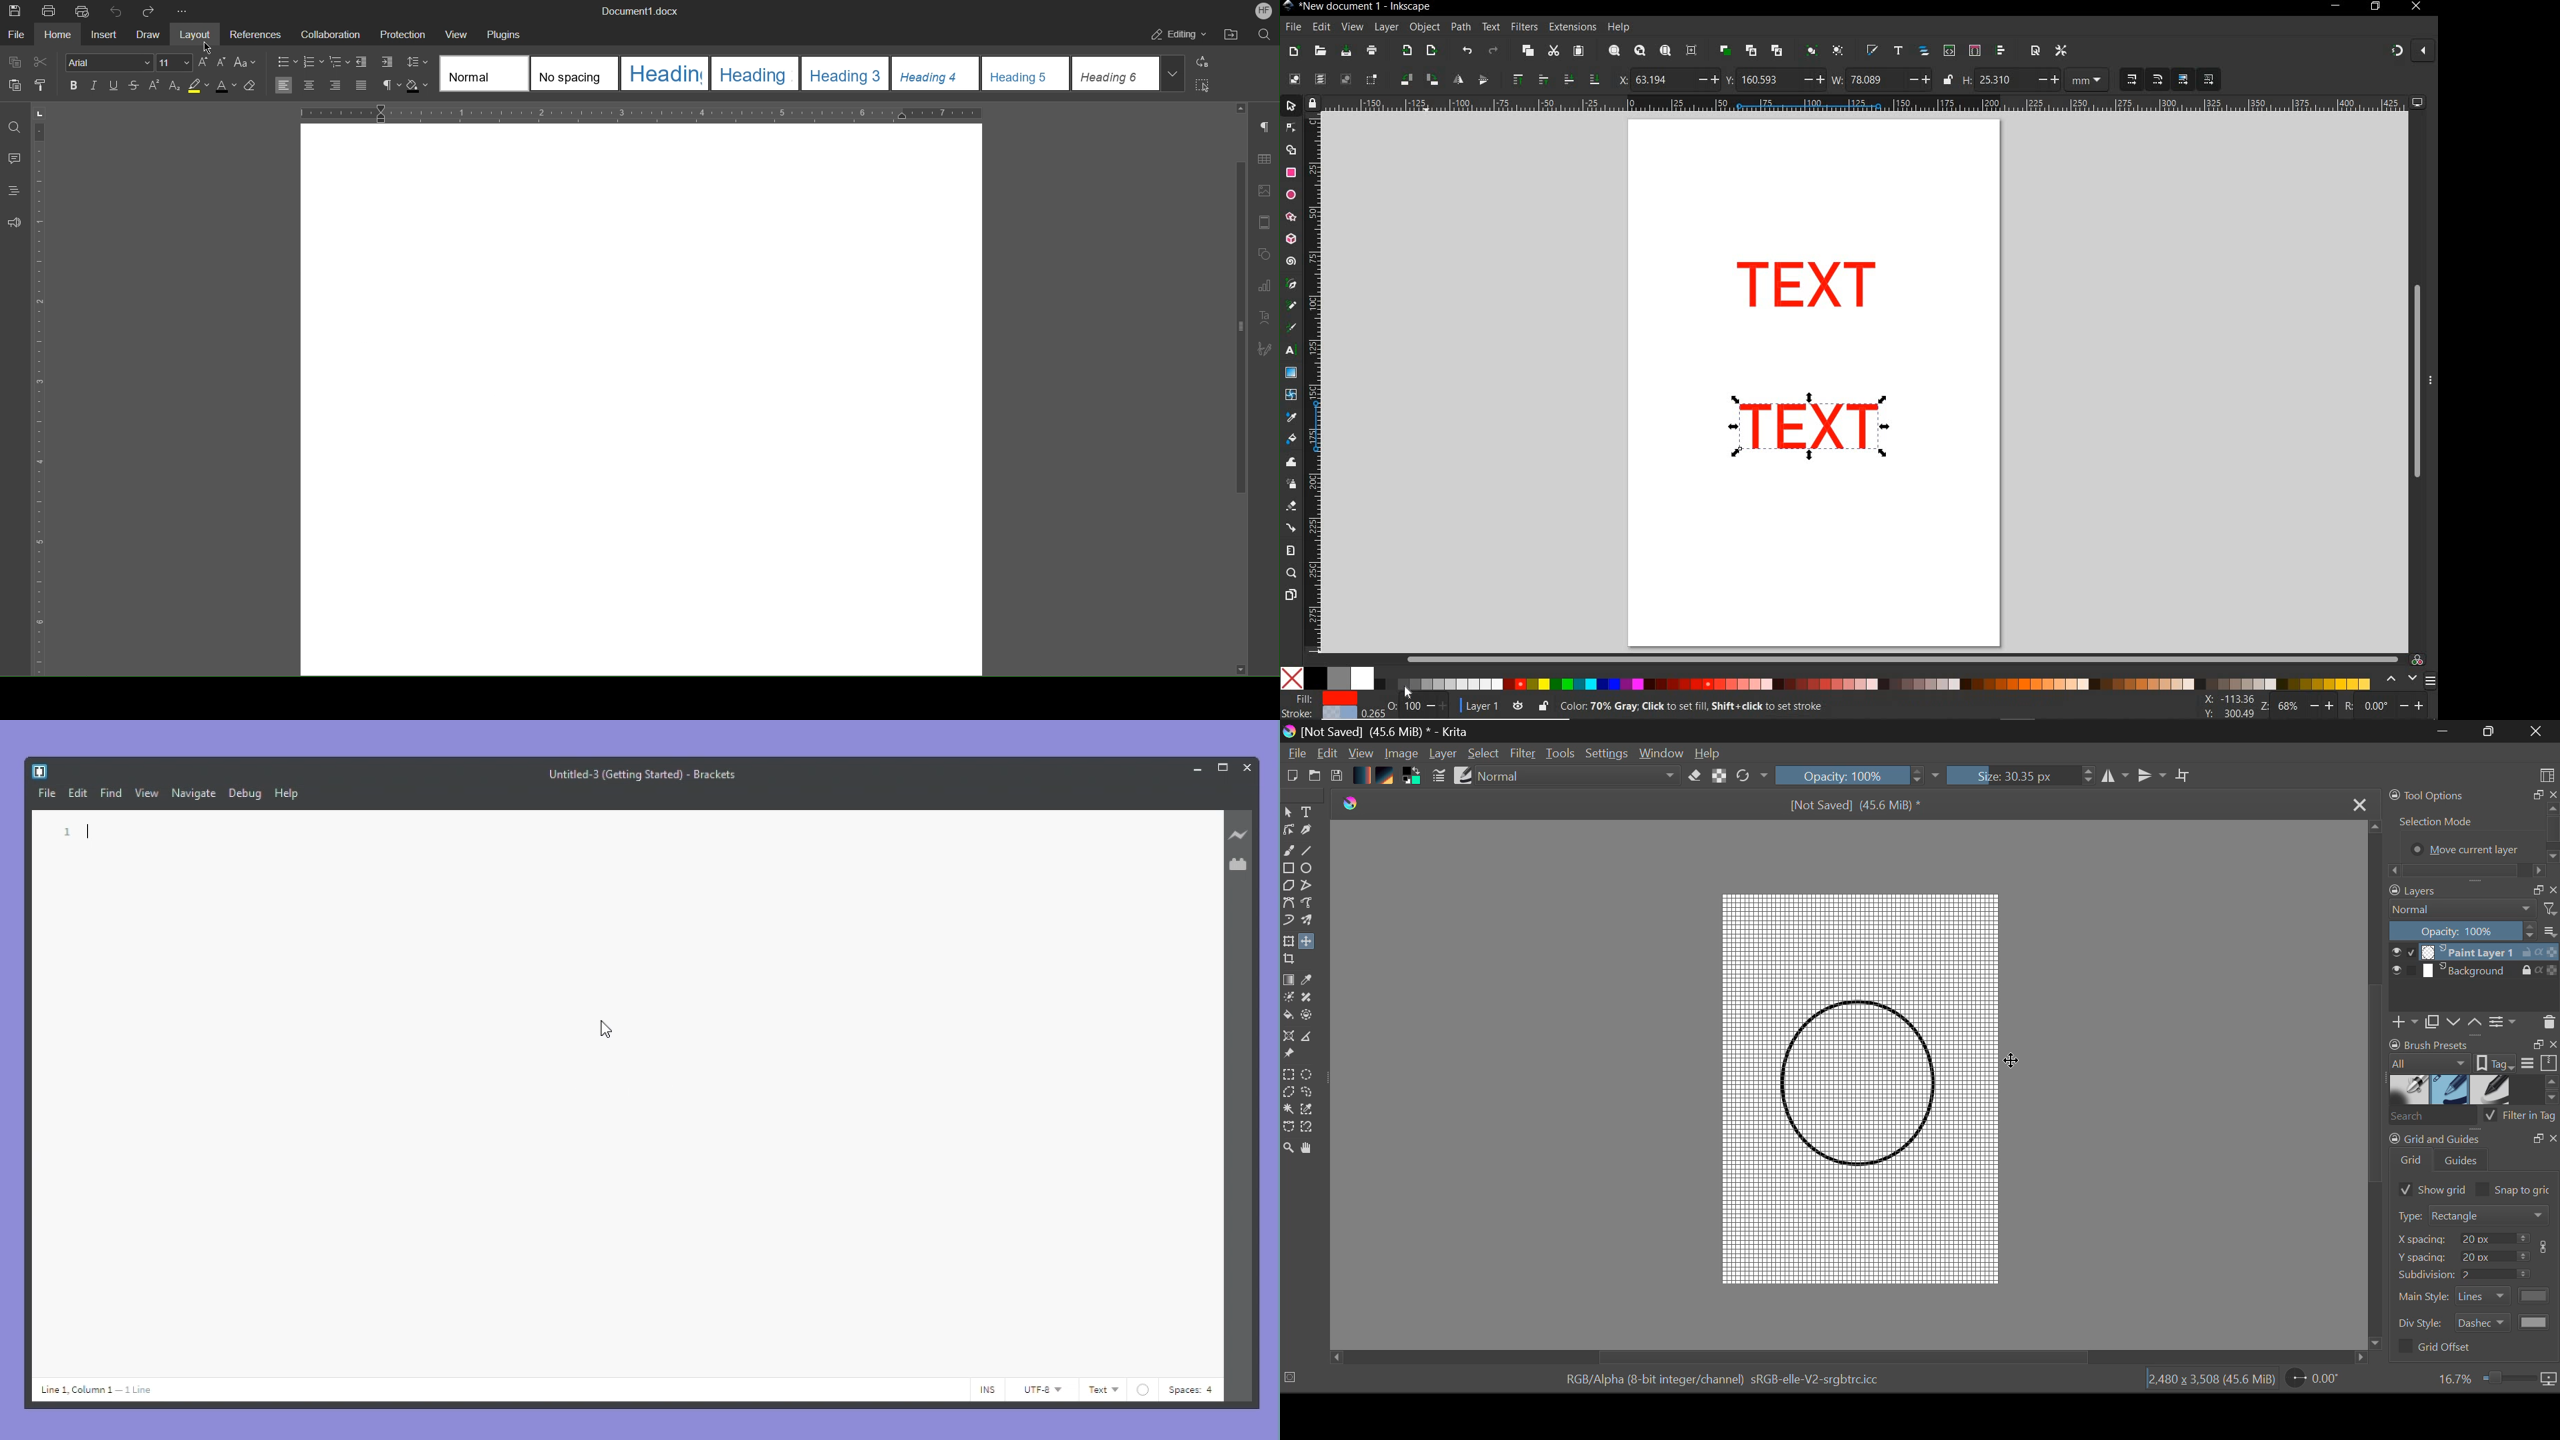 The height and width of the screenshot is (1456, 2576). Describe the element at coordinates (2429, 1189) in the screenshot. I see `Show Grid Selected` at that location.